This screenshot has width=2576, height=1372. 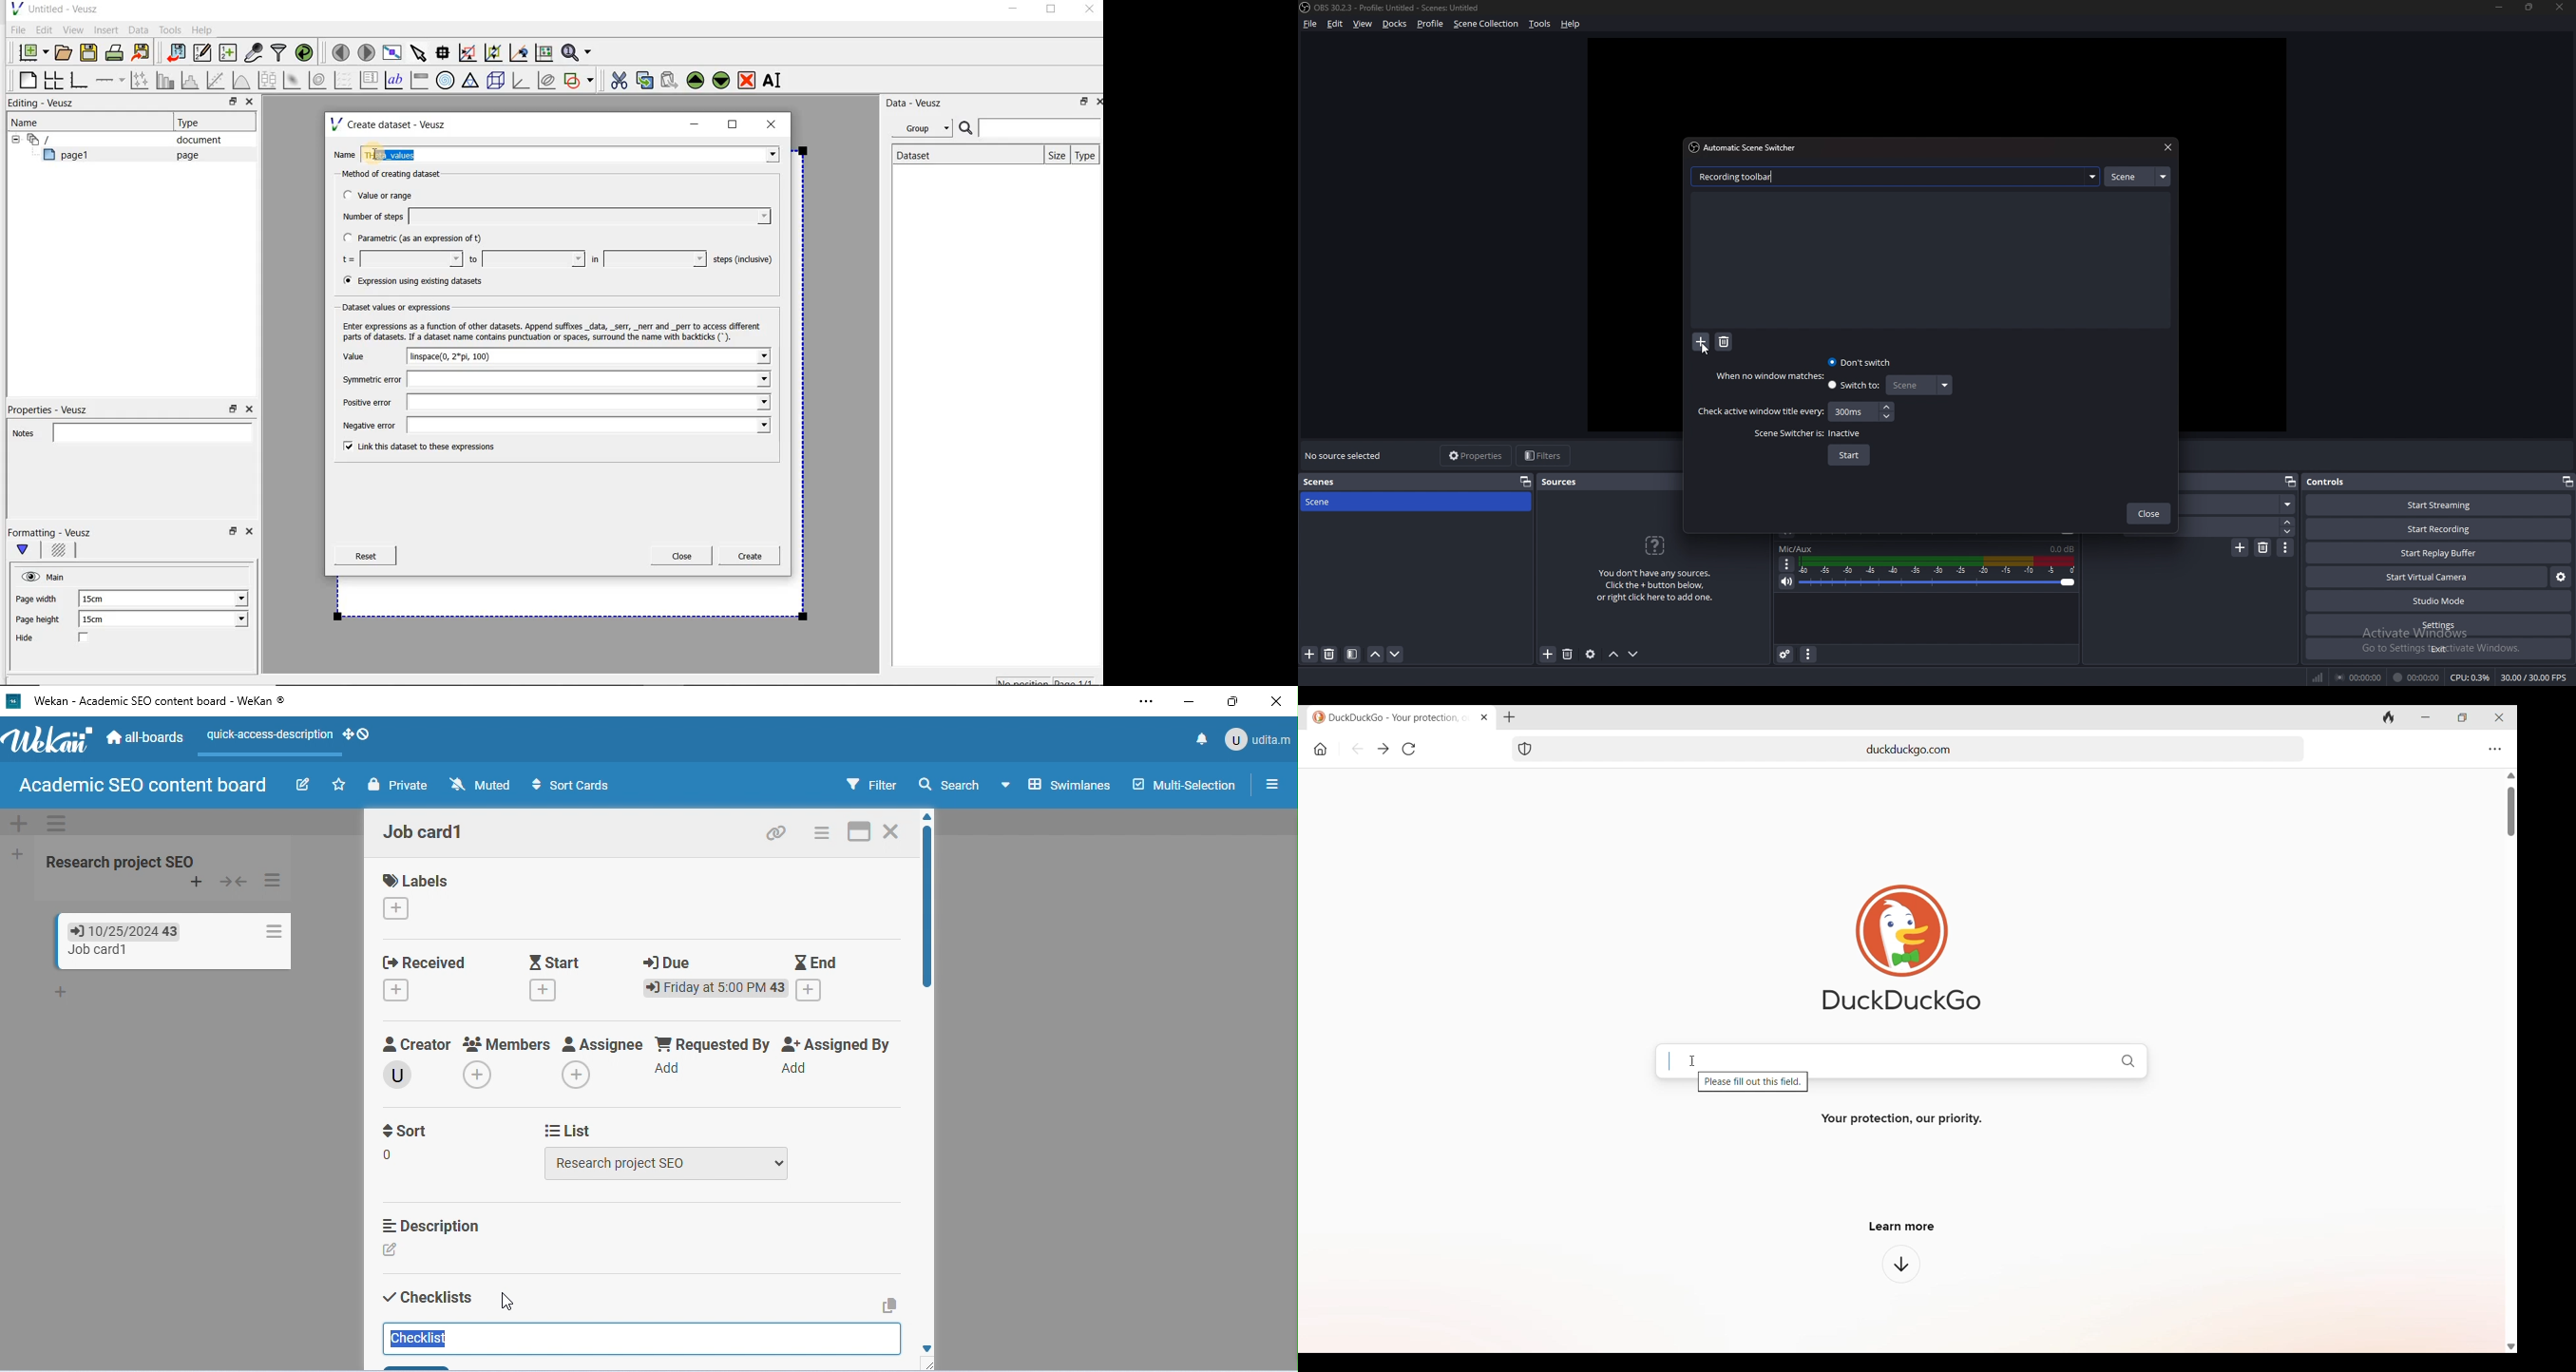 What do you see at coordinates (1052, 11) in the screenshot?
I see `maximize` at bounding box center [1052, 11].